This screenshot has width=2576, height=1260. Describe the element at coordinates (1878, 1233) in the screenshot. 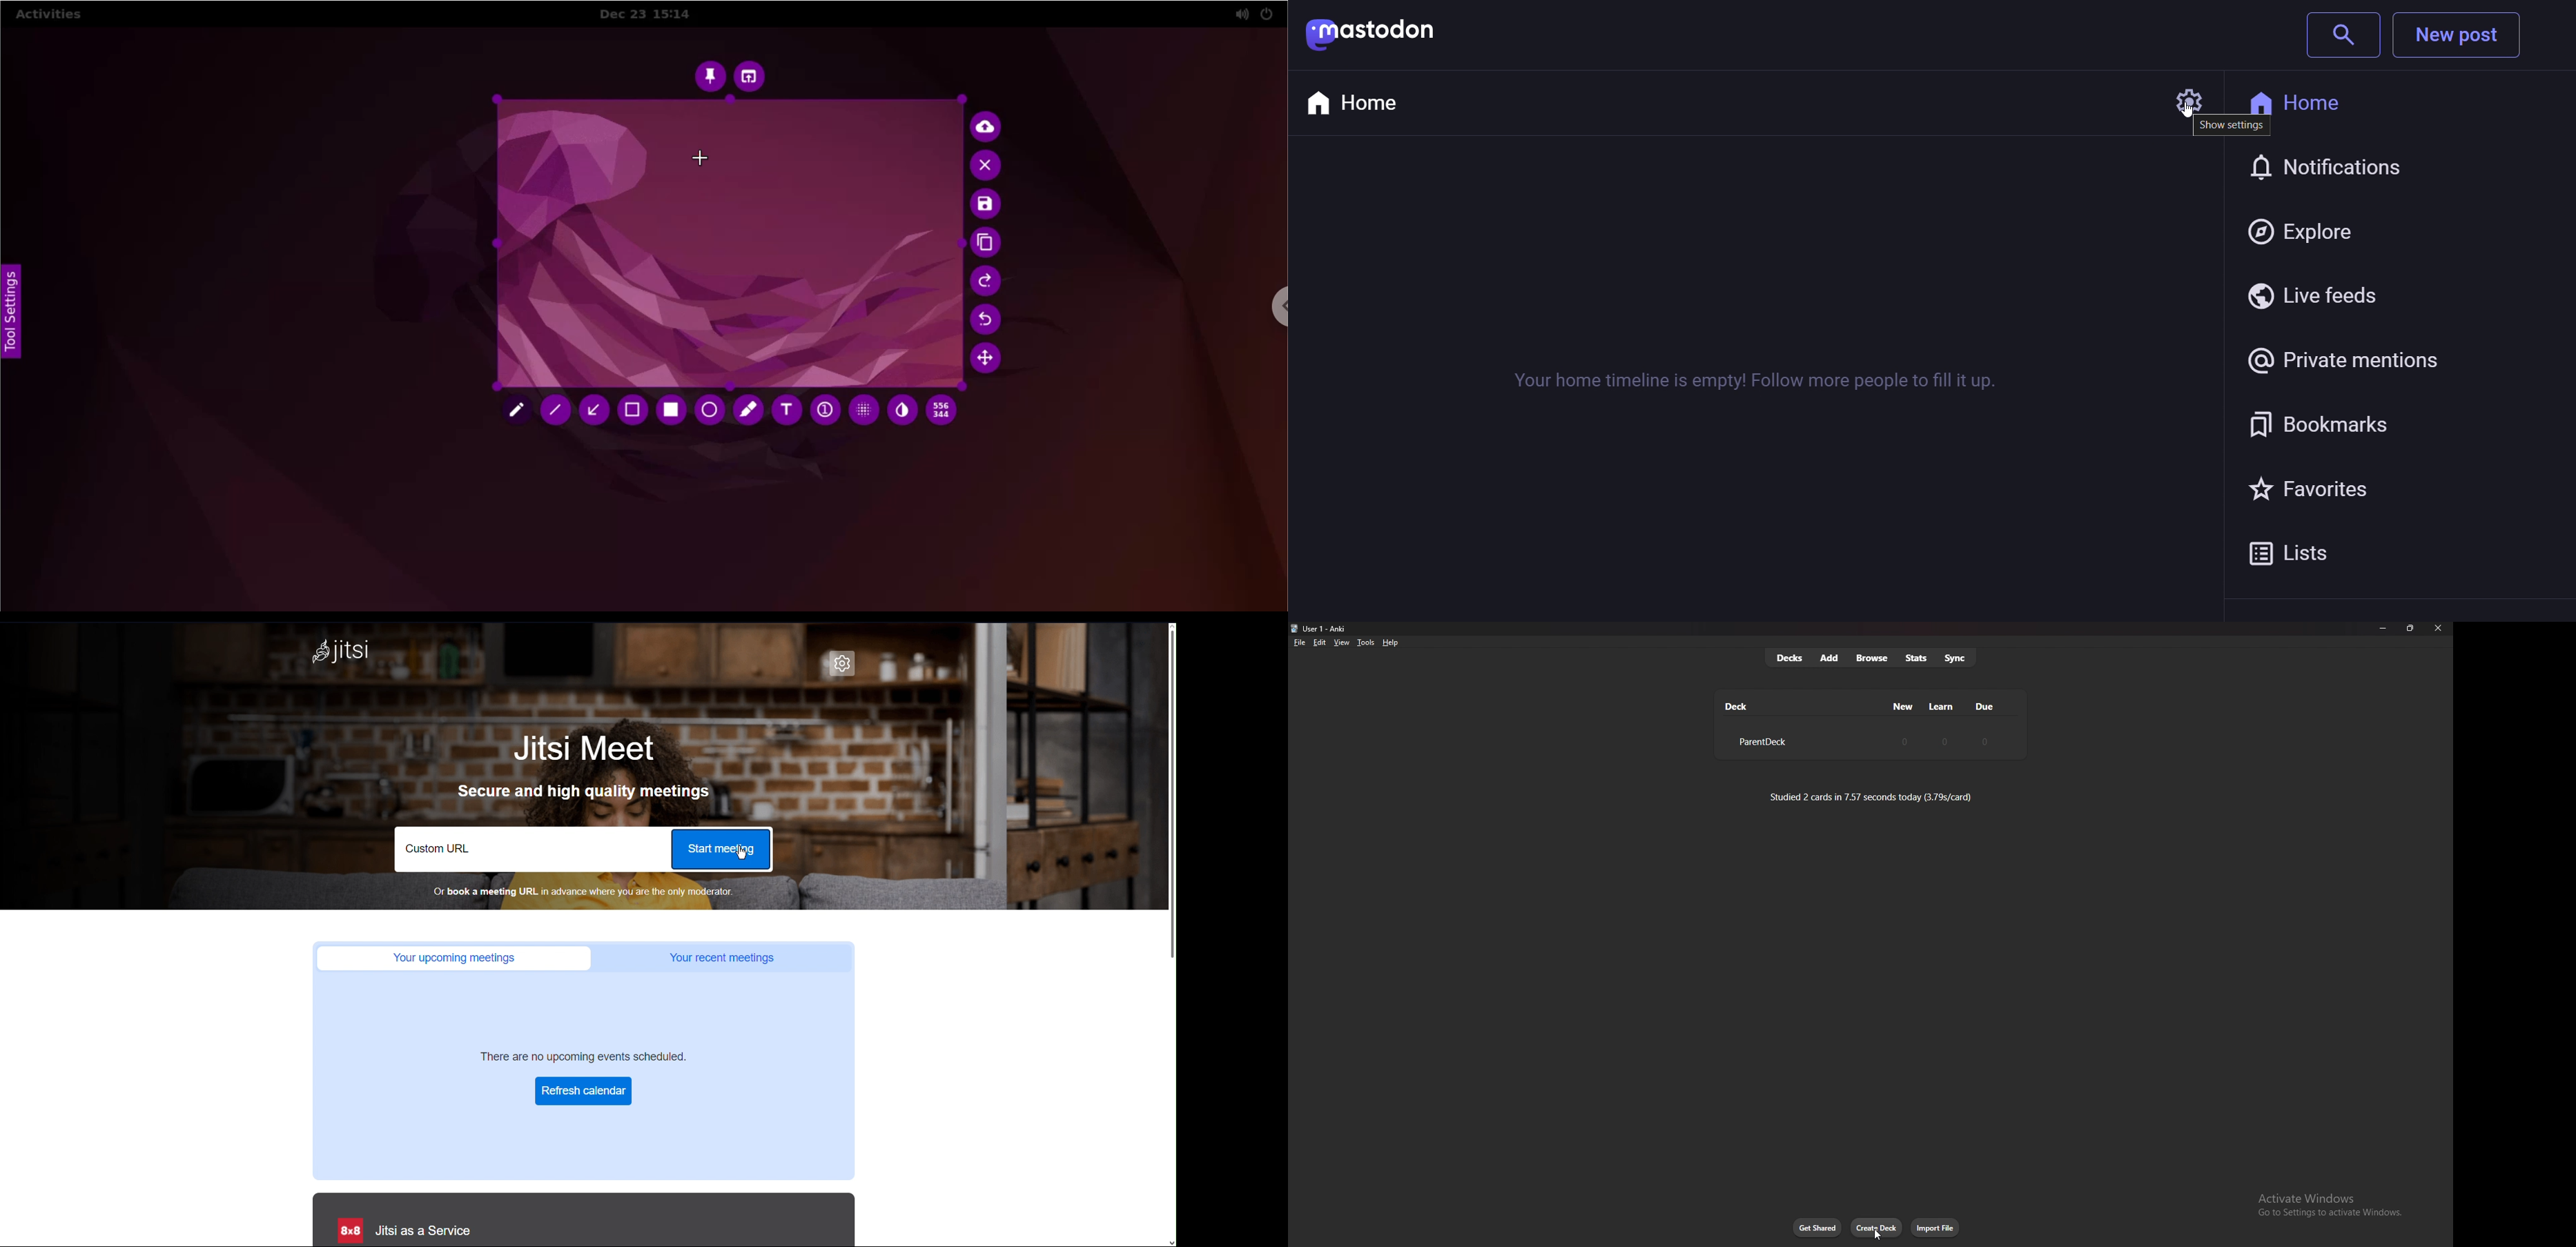

I see `cursor` at that location.